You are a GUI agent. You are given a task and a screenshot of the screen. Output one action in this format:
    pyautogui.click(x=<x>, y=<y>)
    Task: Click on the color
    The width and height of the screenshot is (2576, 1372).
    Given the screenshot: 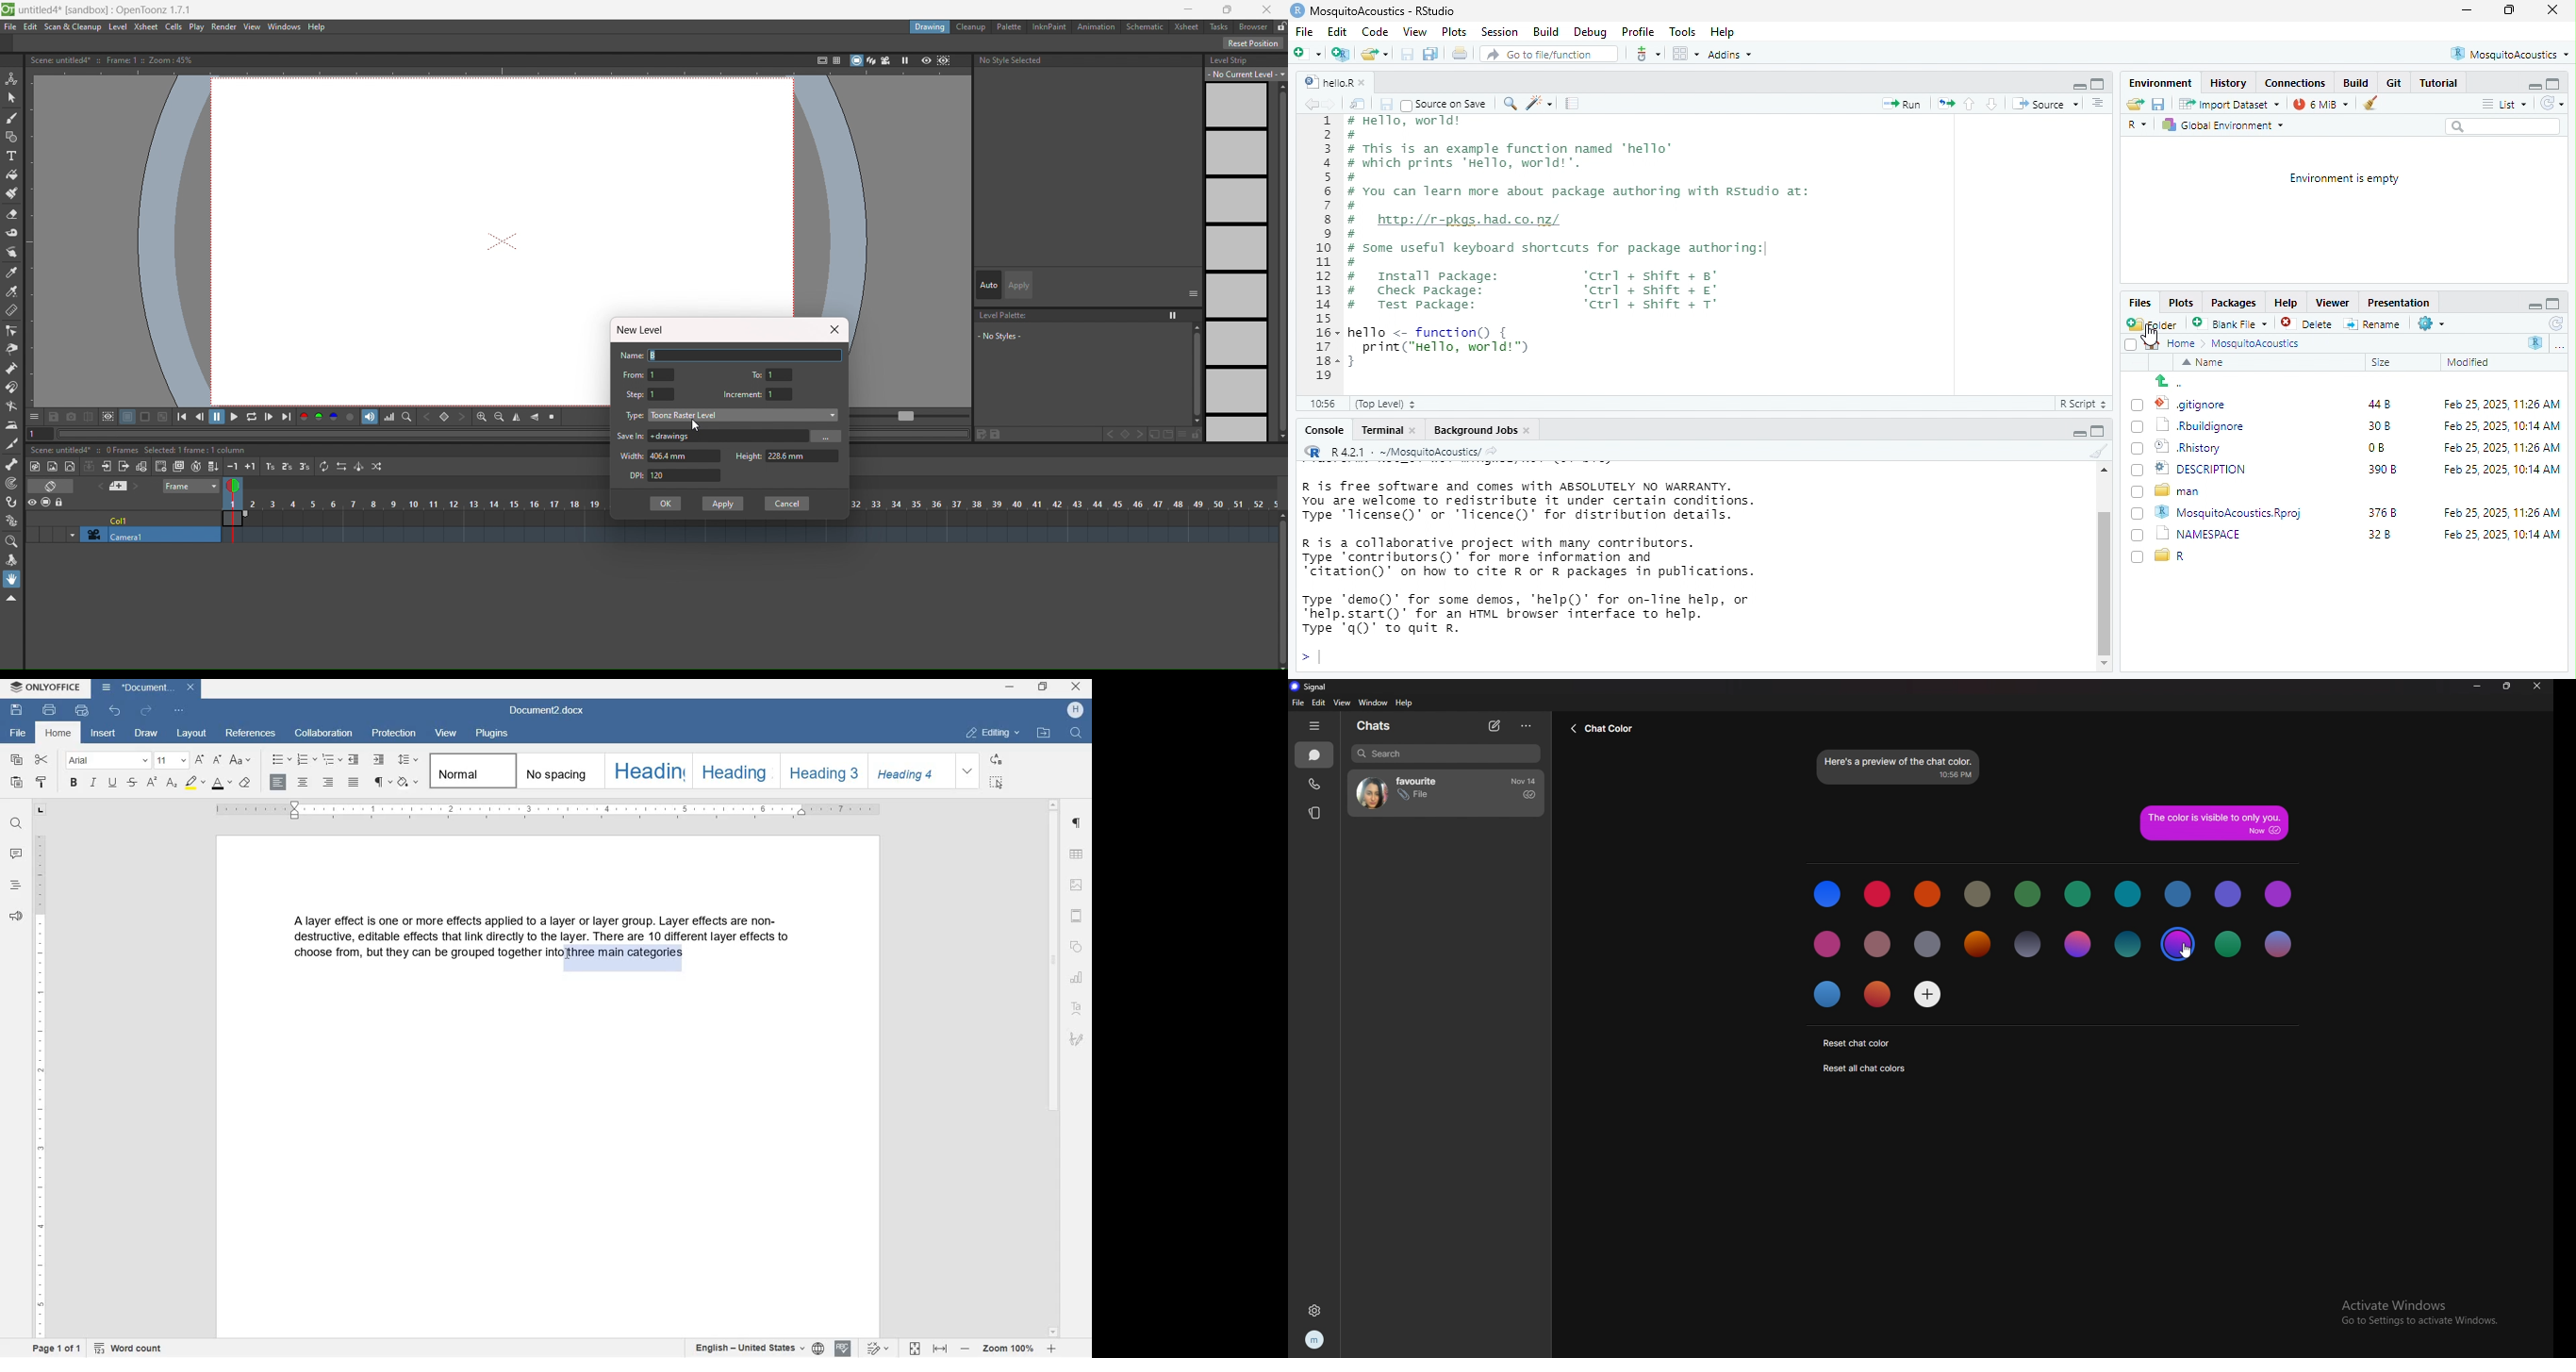 What is the action you would take?
    pyautogui.click(x=1879, y=992)
    